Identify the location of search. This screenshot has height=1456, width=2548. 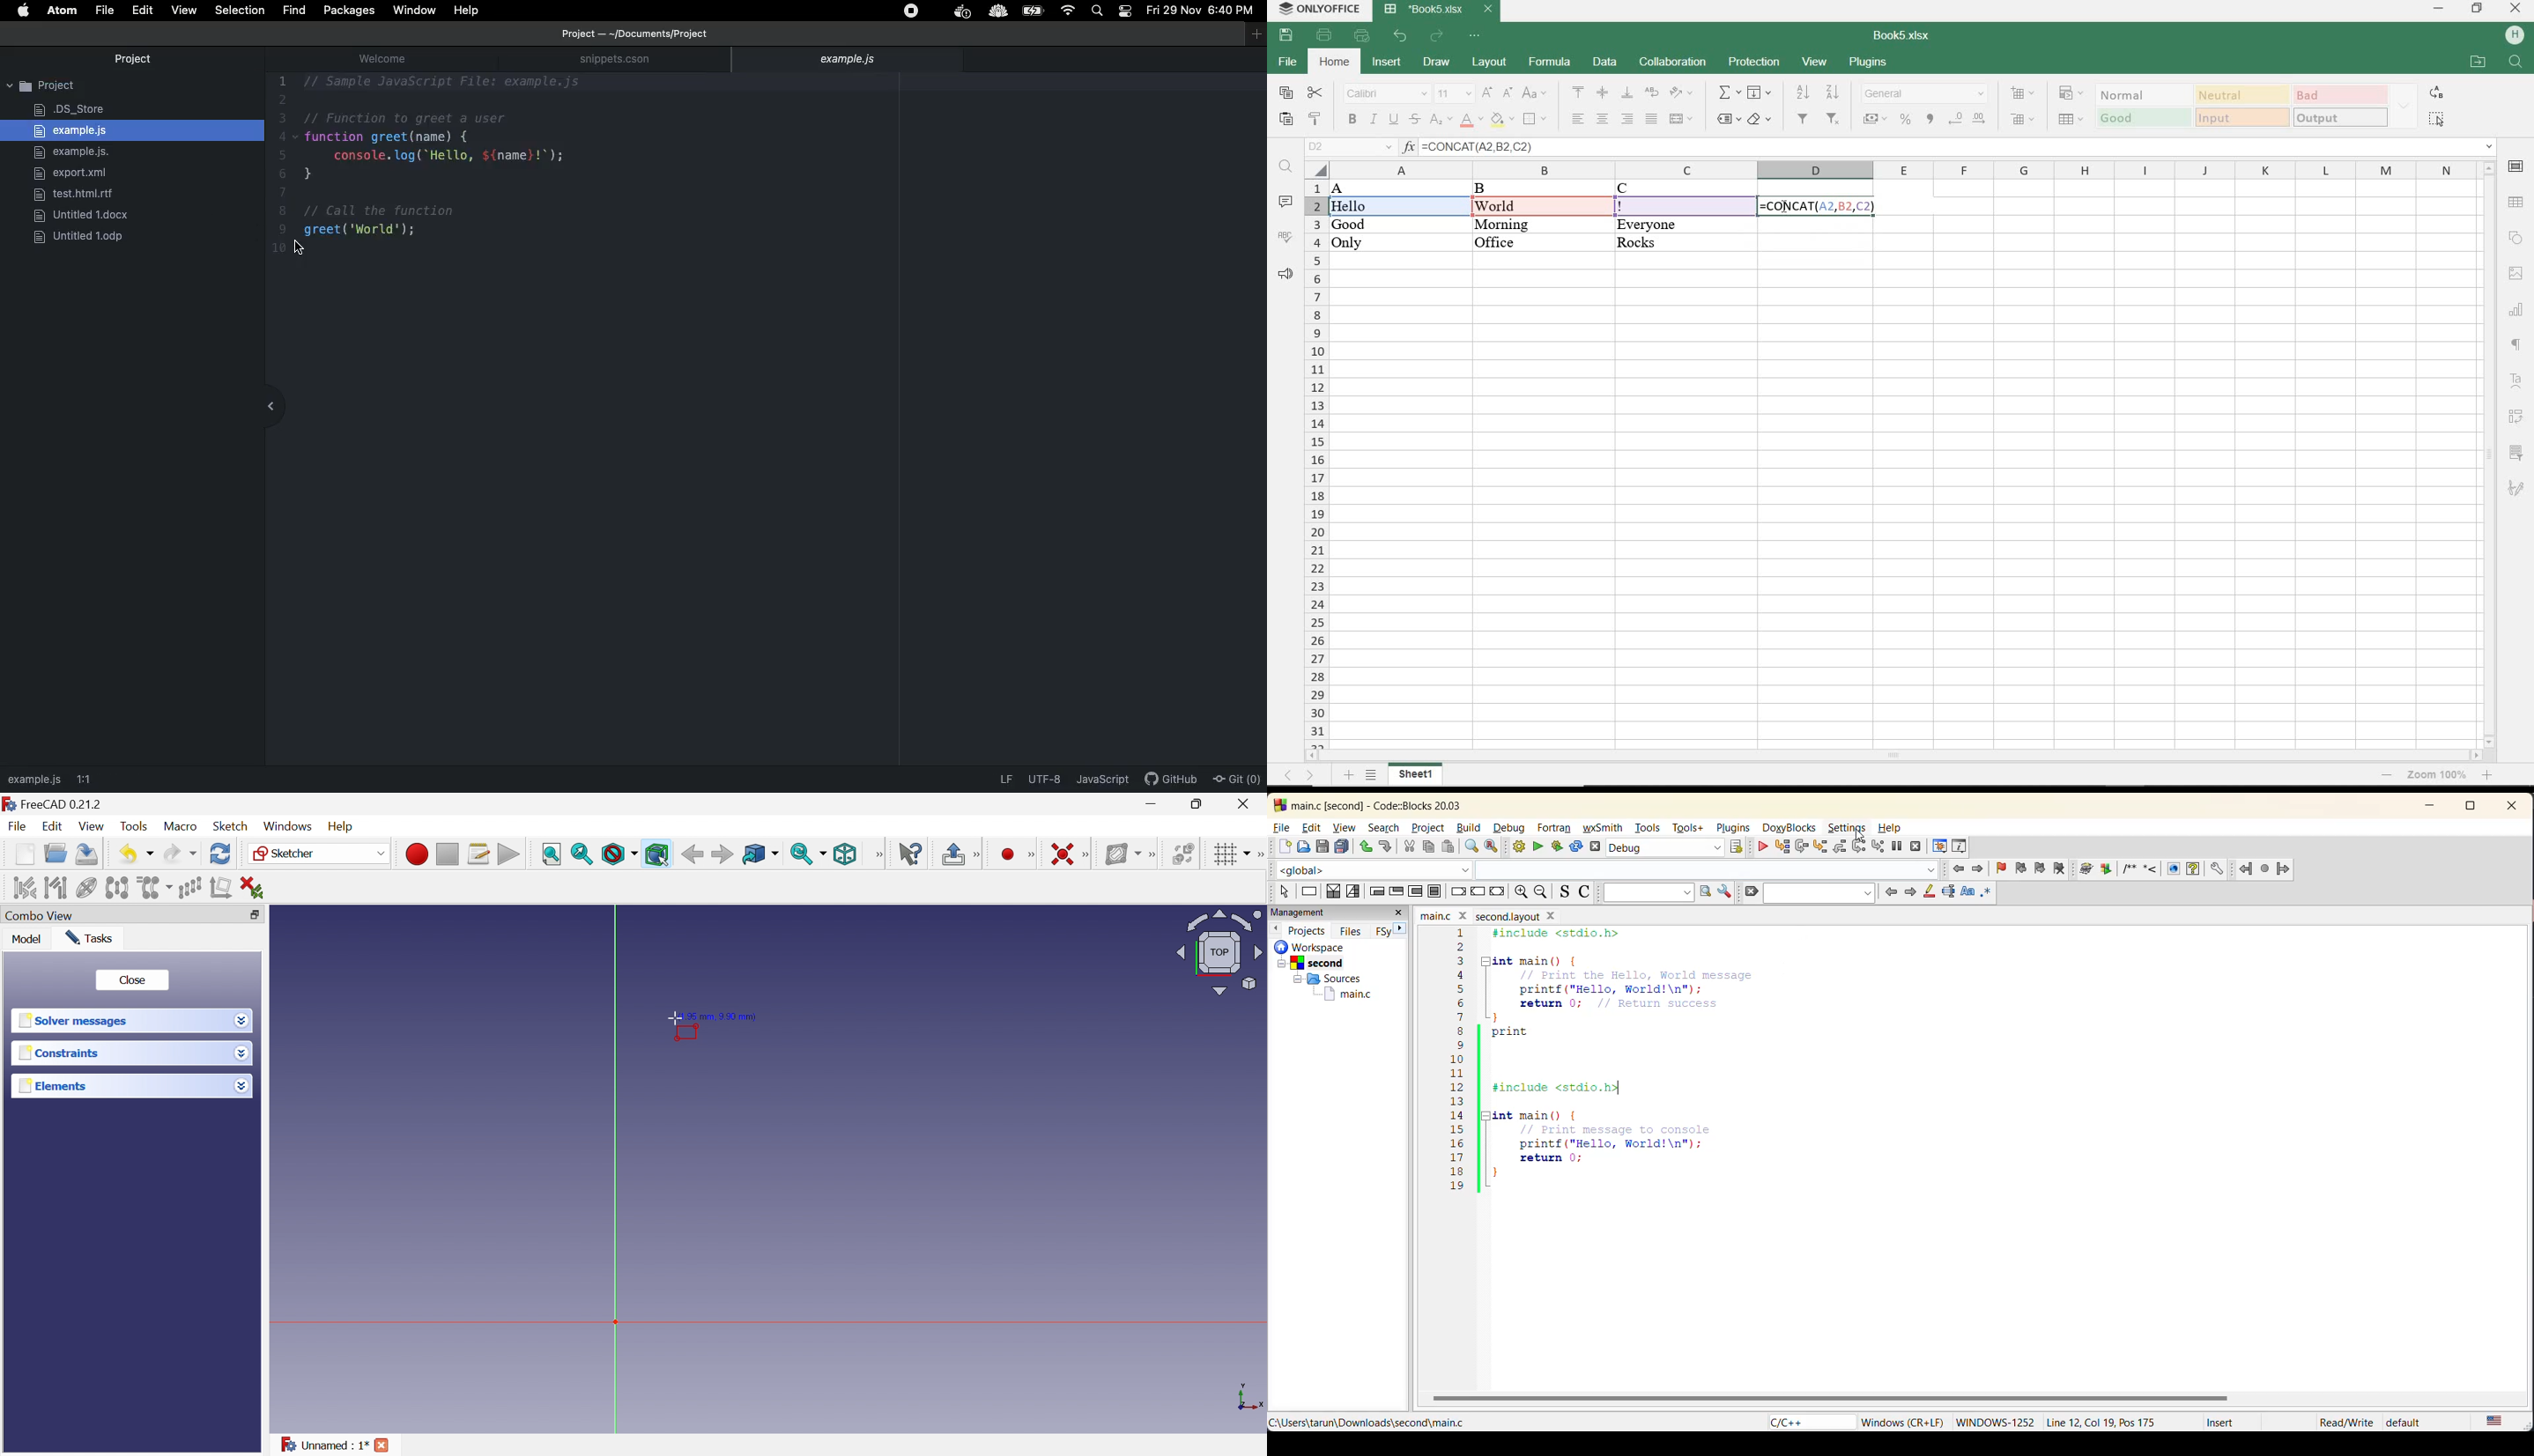
(1386, 827).